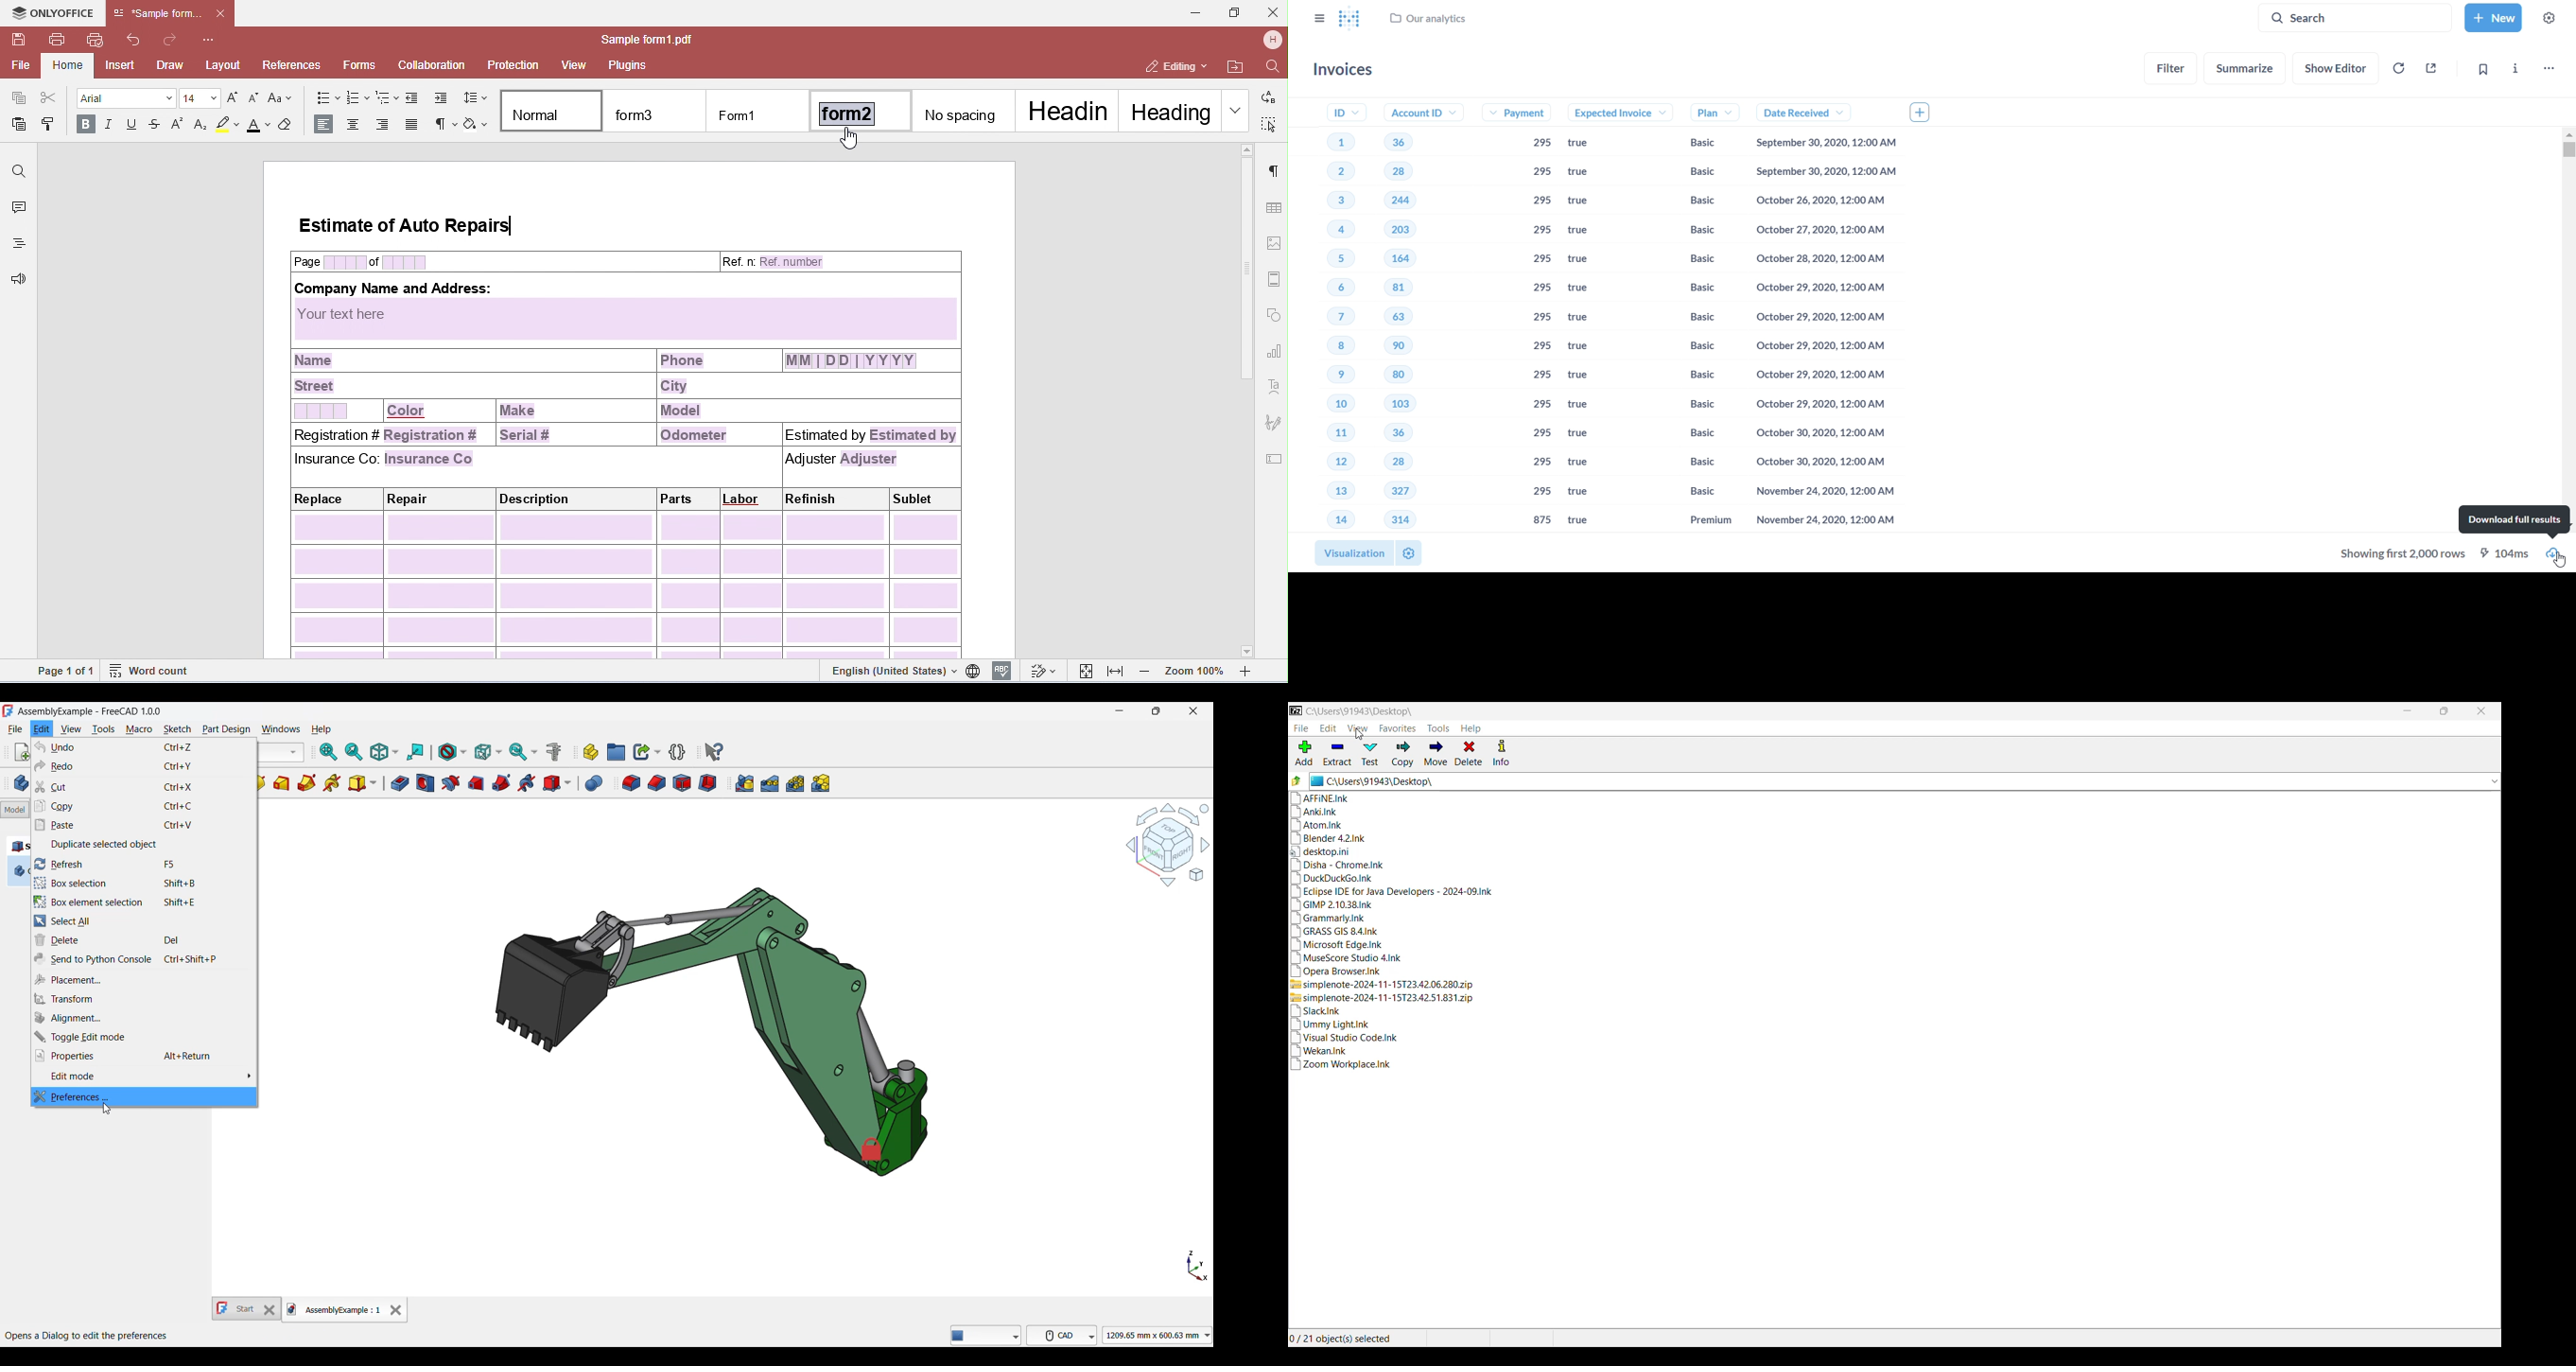 This screenshot has height=1372, width=2576. I want to click on View menu, so click(71, 729).